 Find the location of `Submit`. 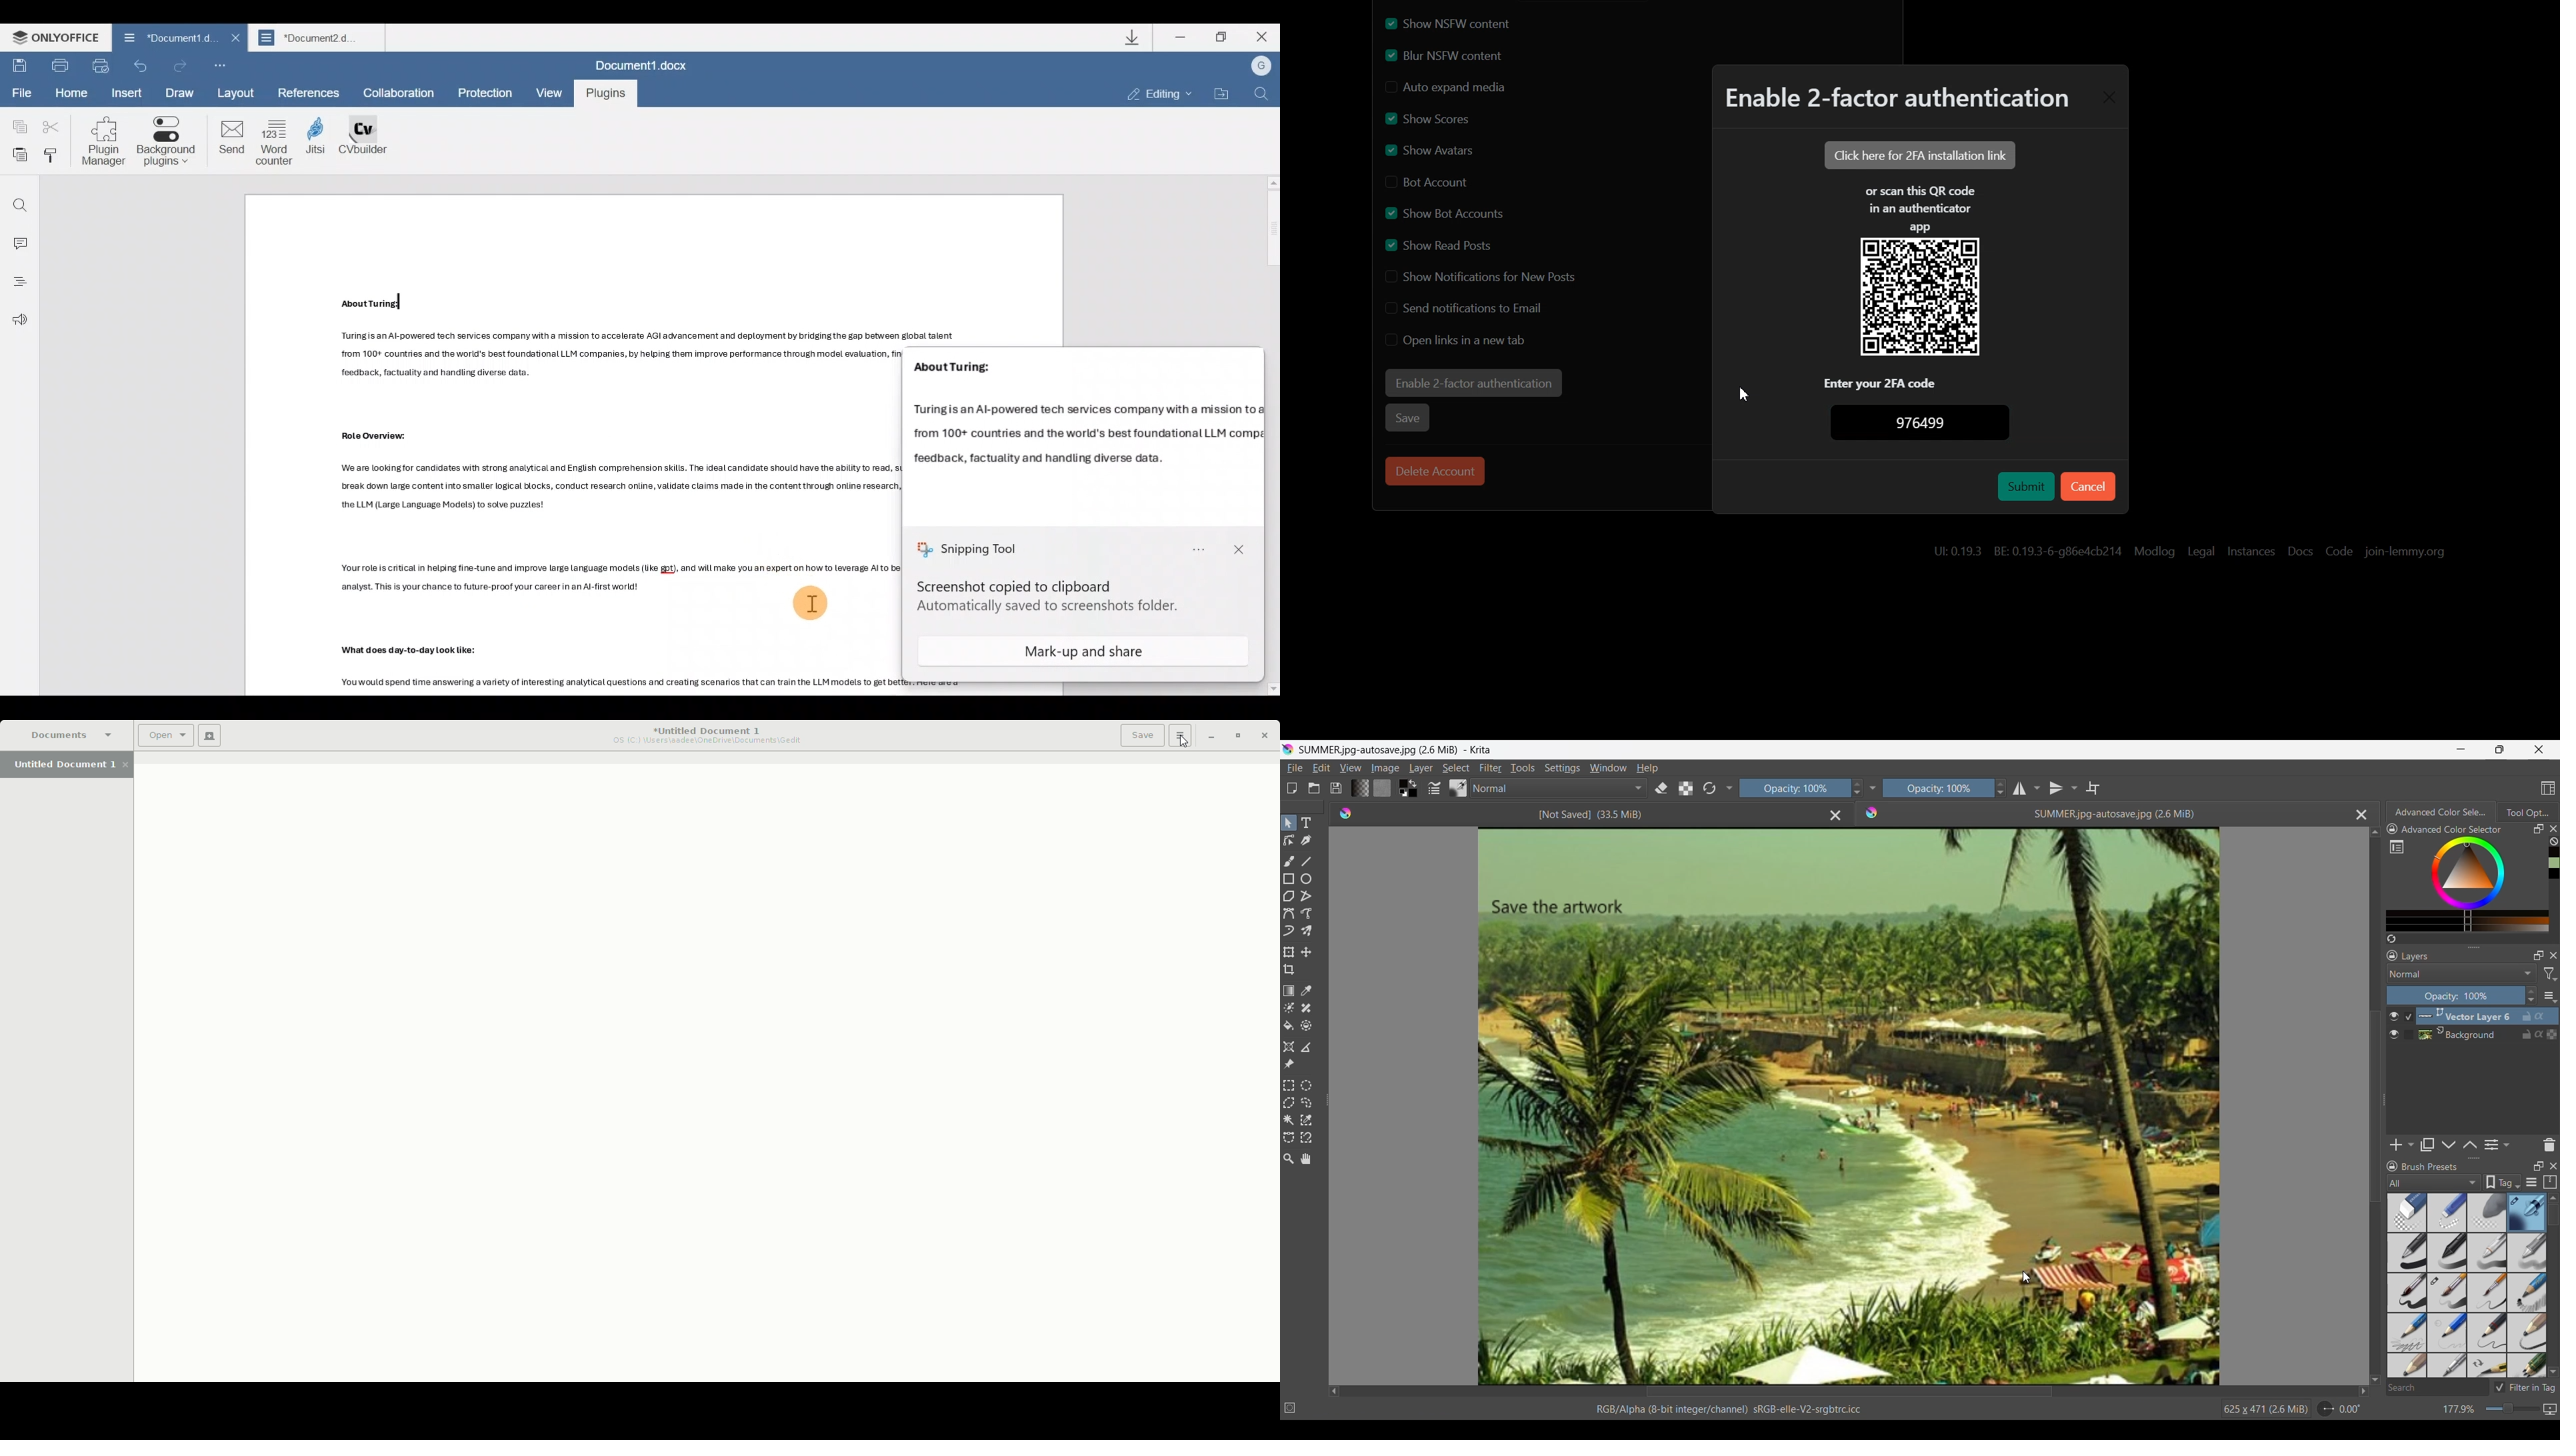

Submit is located at coordinates (2025, 487).